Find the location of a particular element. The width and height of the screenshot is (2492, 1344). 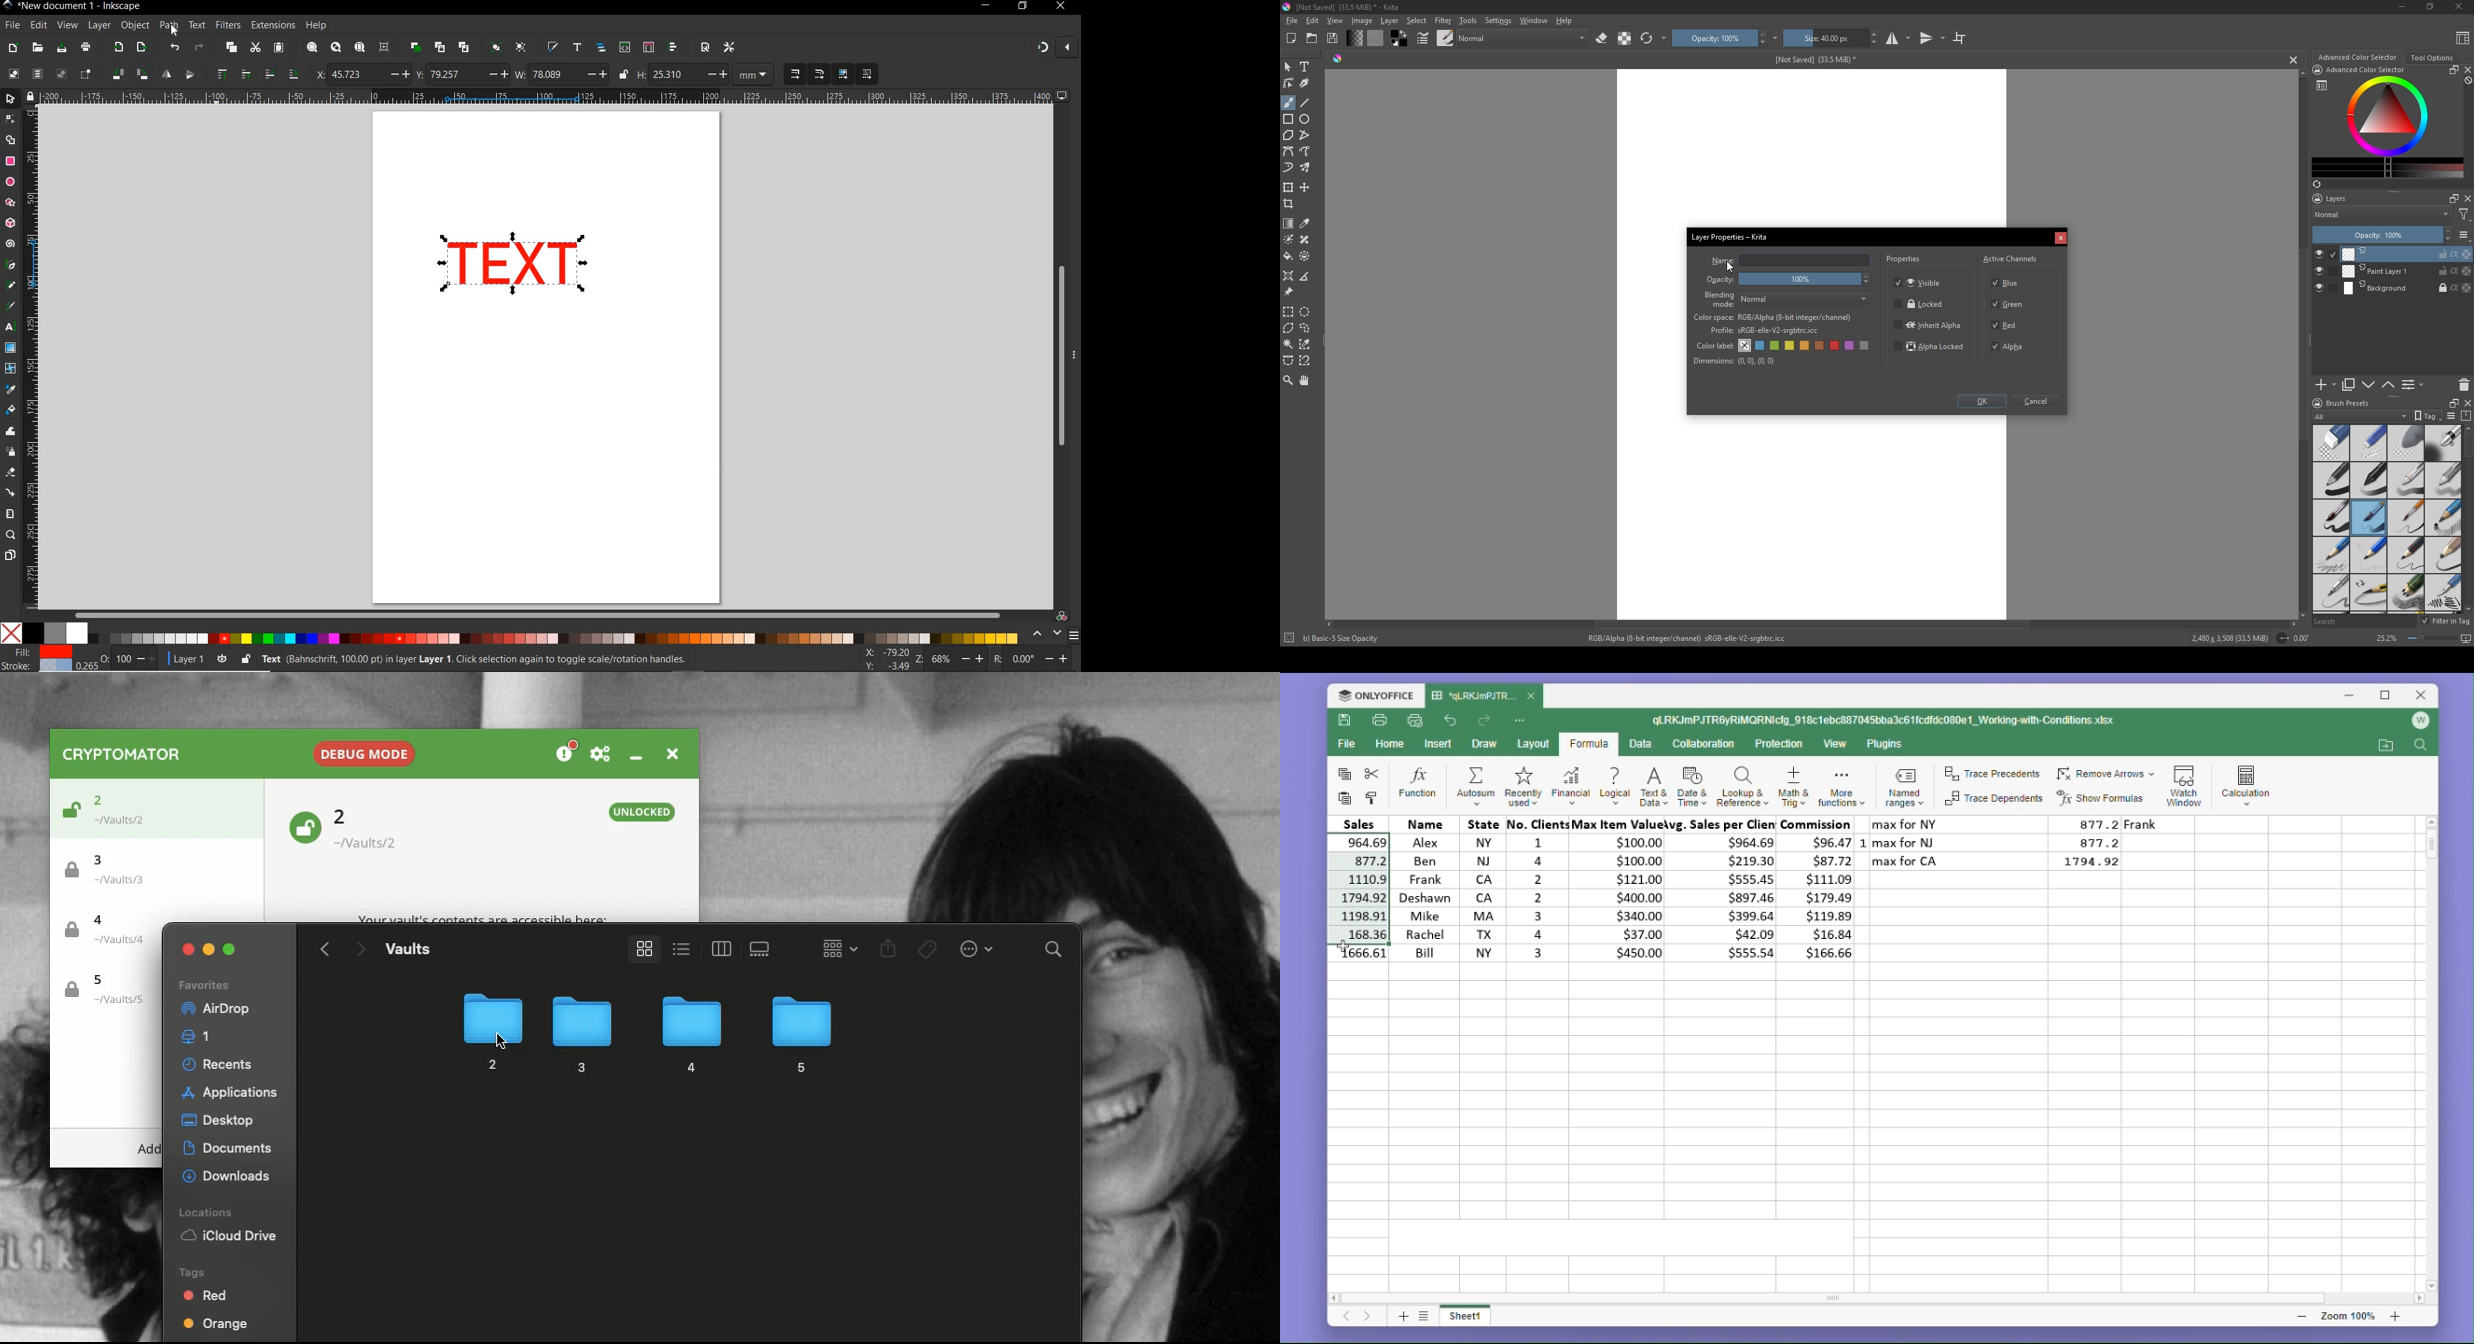

OBJECT FLIP is located at coordinates (178, 73).